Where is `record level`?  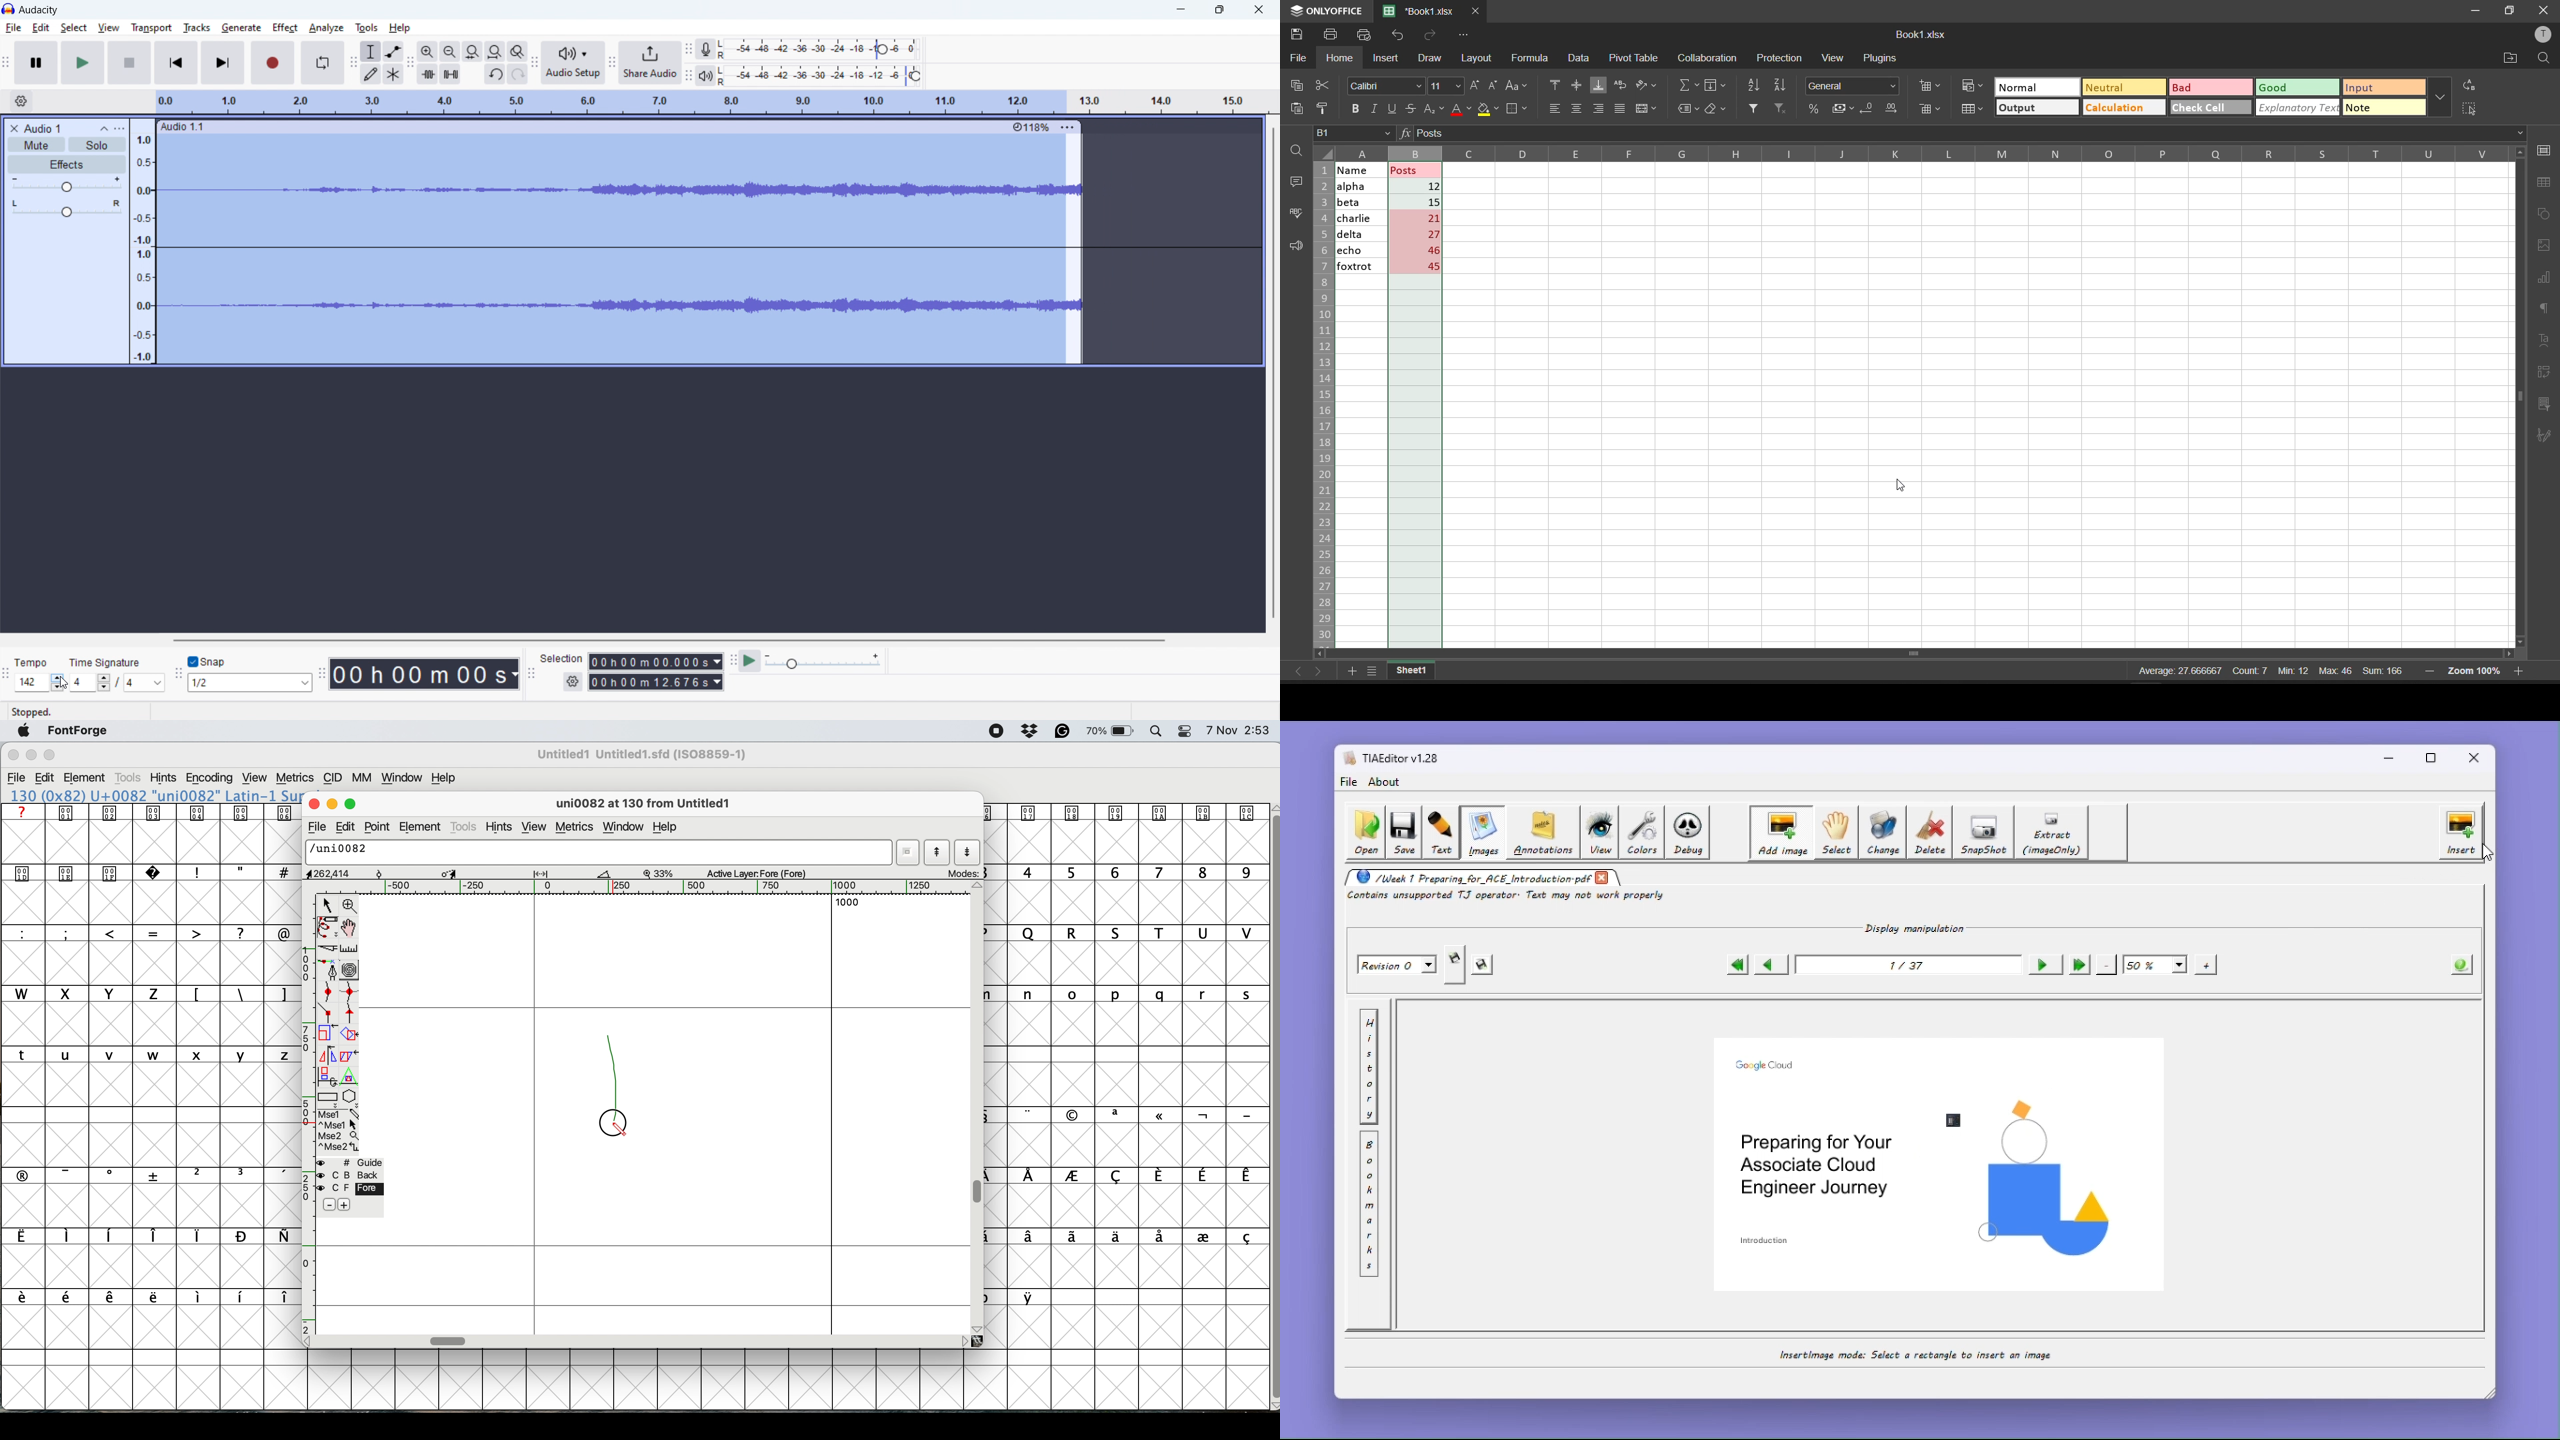 record level is located at coordinates (825, 48).